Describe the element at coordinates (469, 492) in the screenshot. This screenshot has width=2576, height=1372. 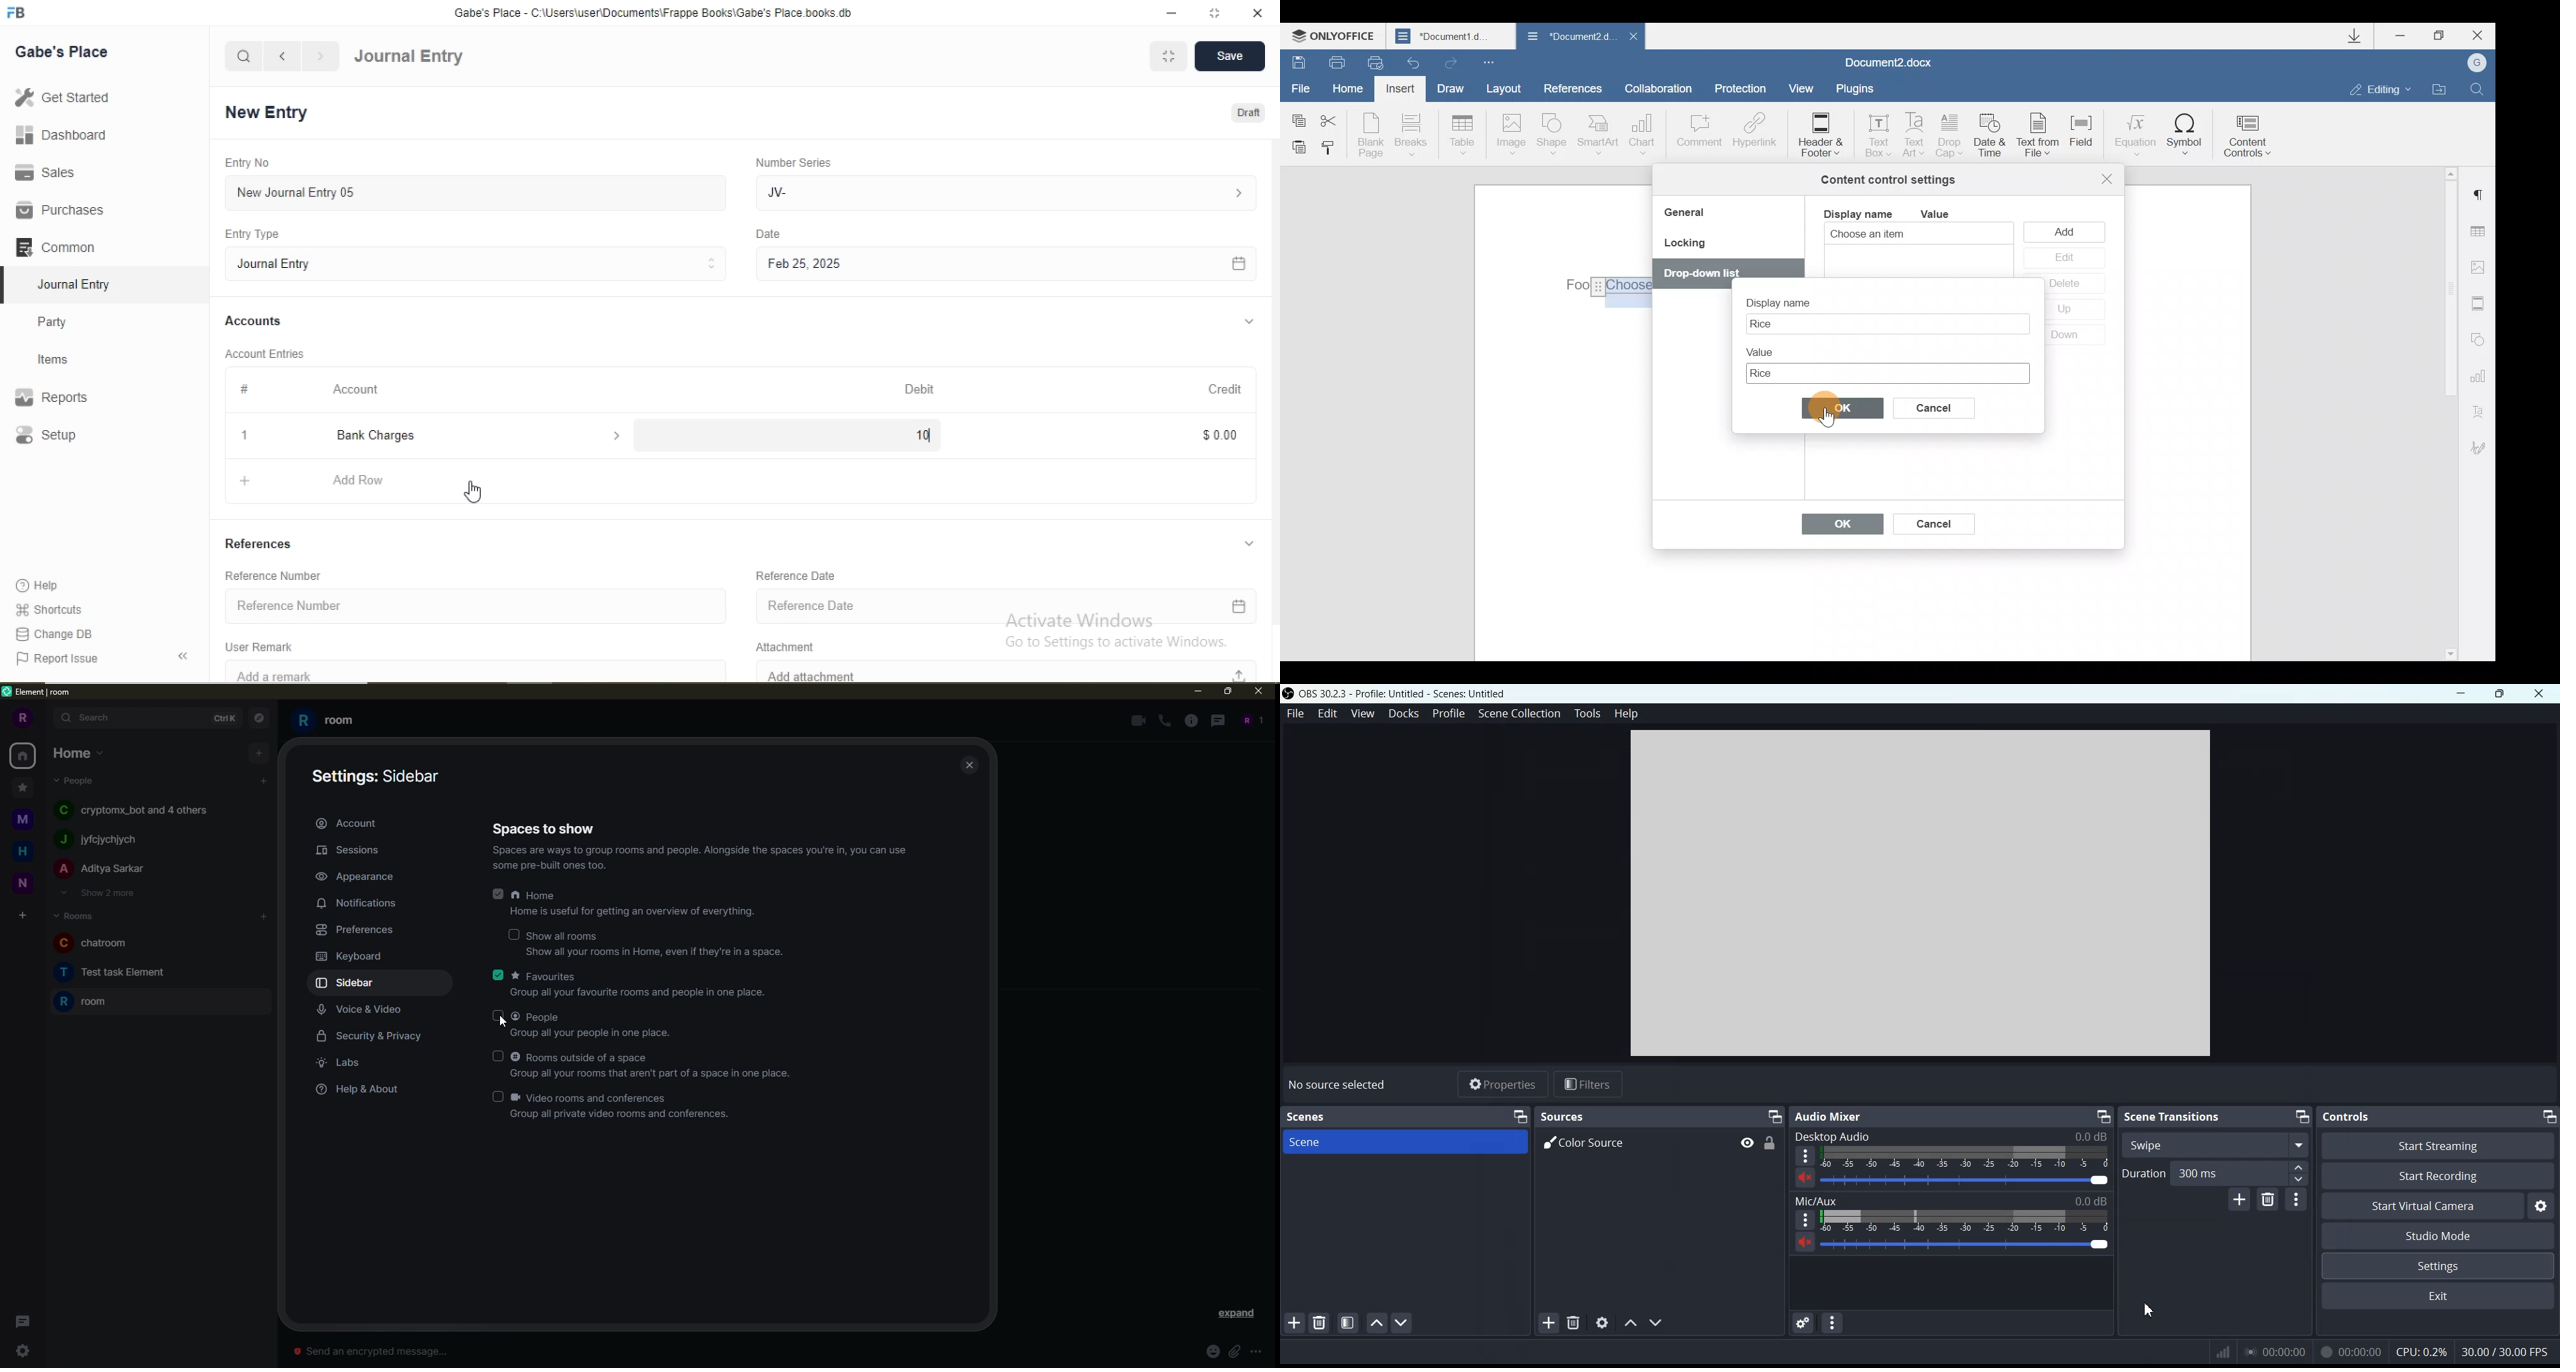
I see `cursor` at that location.